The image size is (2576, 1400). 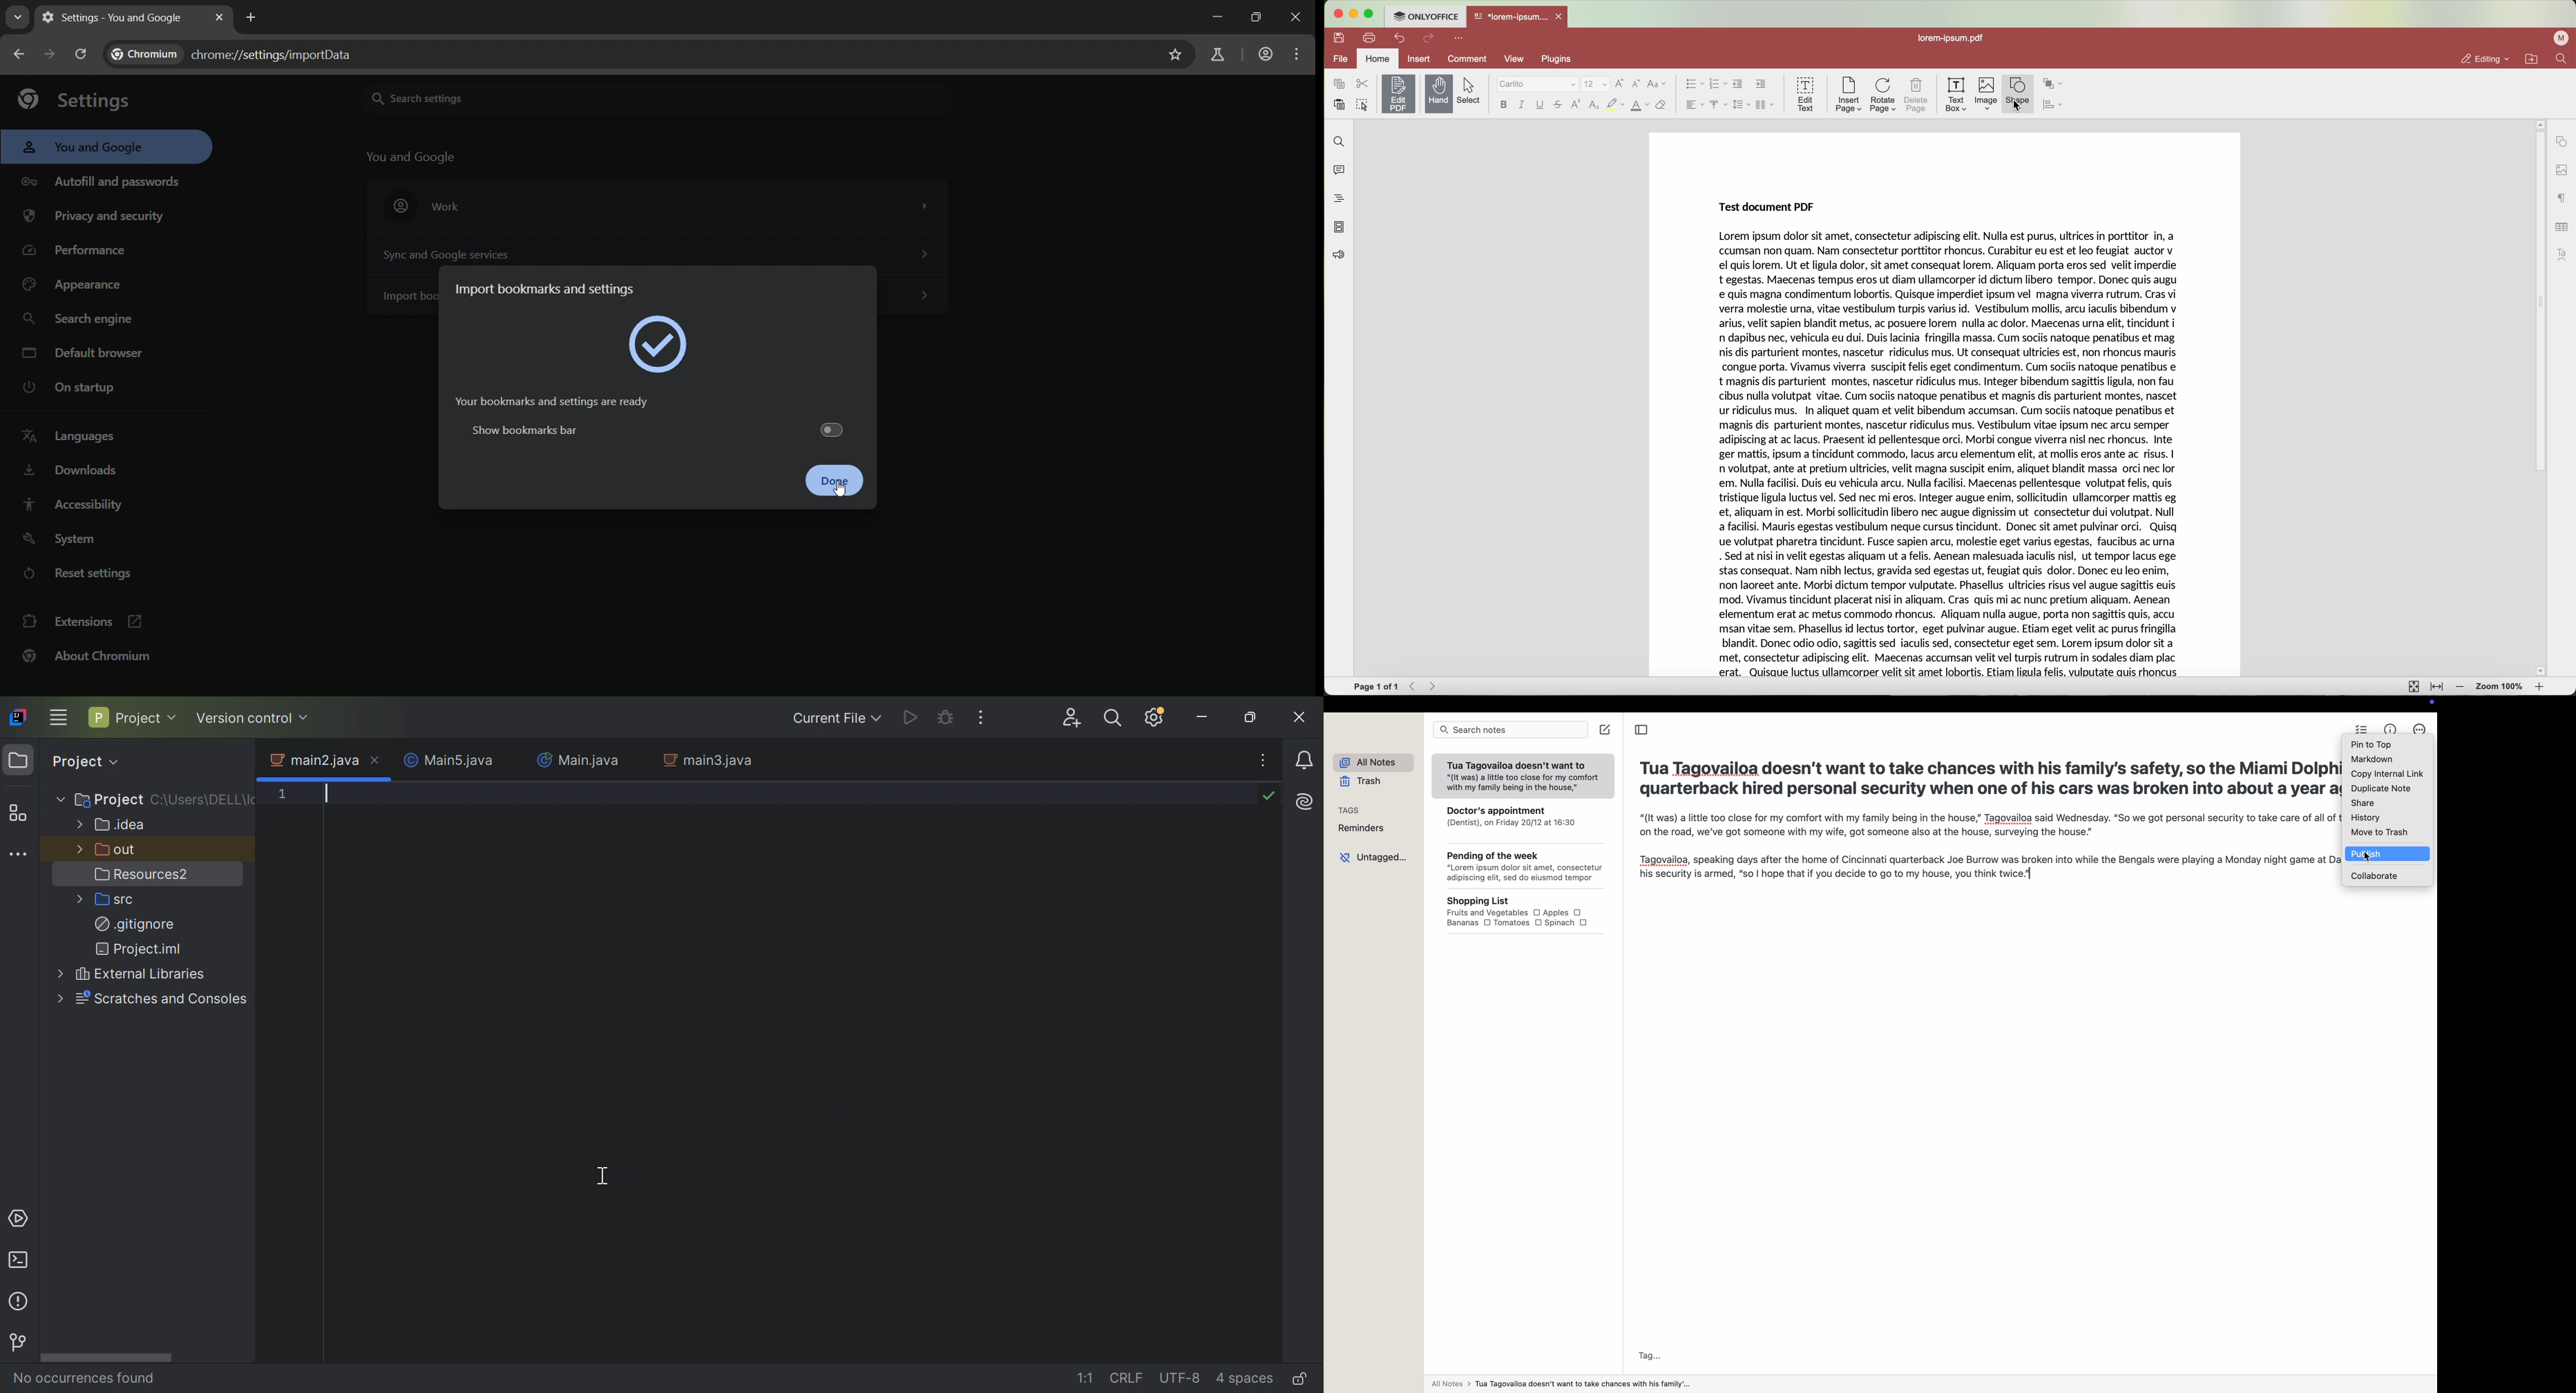 I want to click on trash, so click(x=1362, y=783).